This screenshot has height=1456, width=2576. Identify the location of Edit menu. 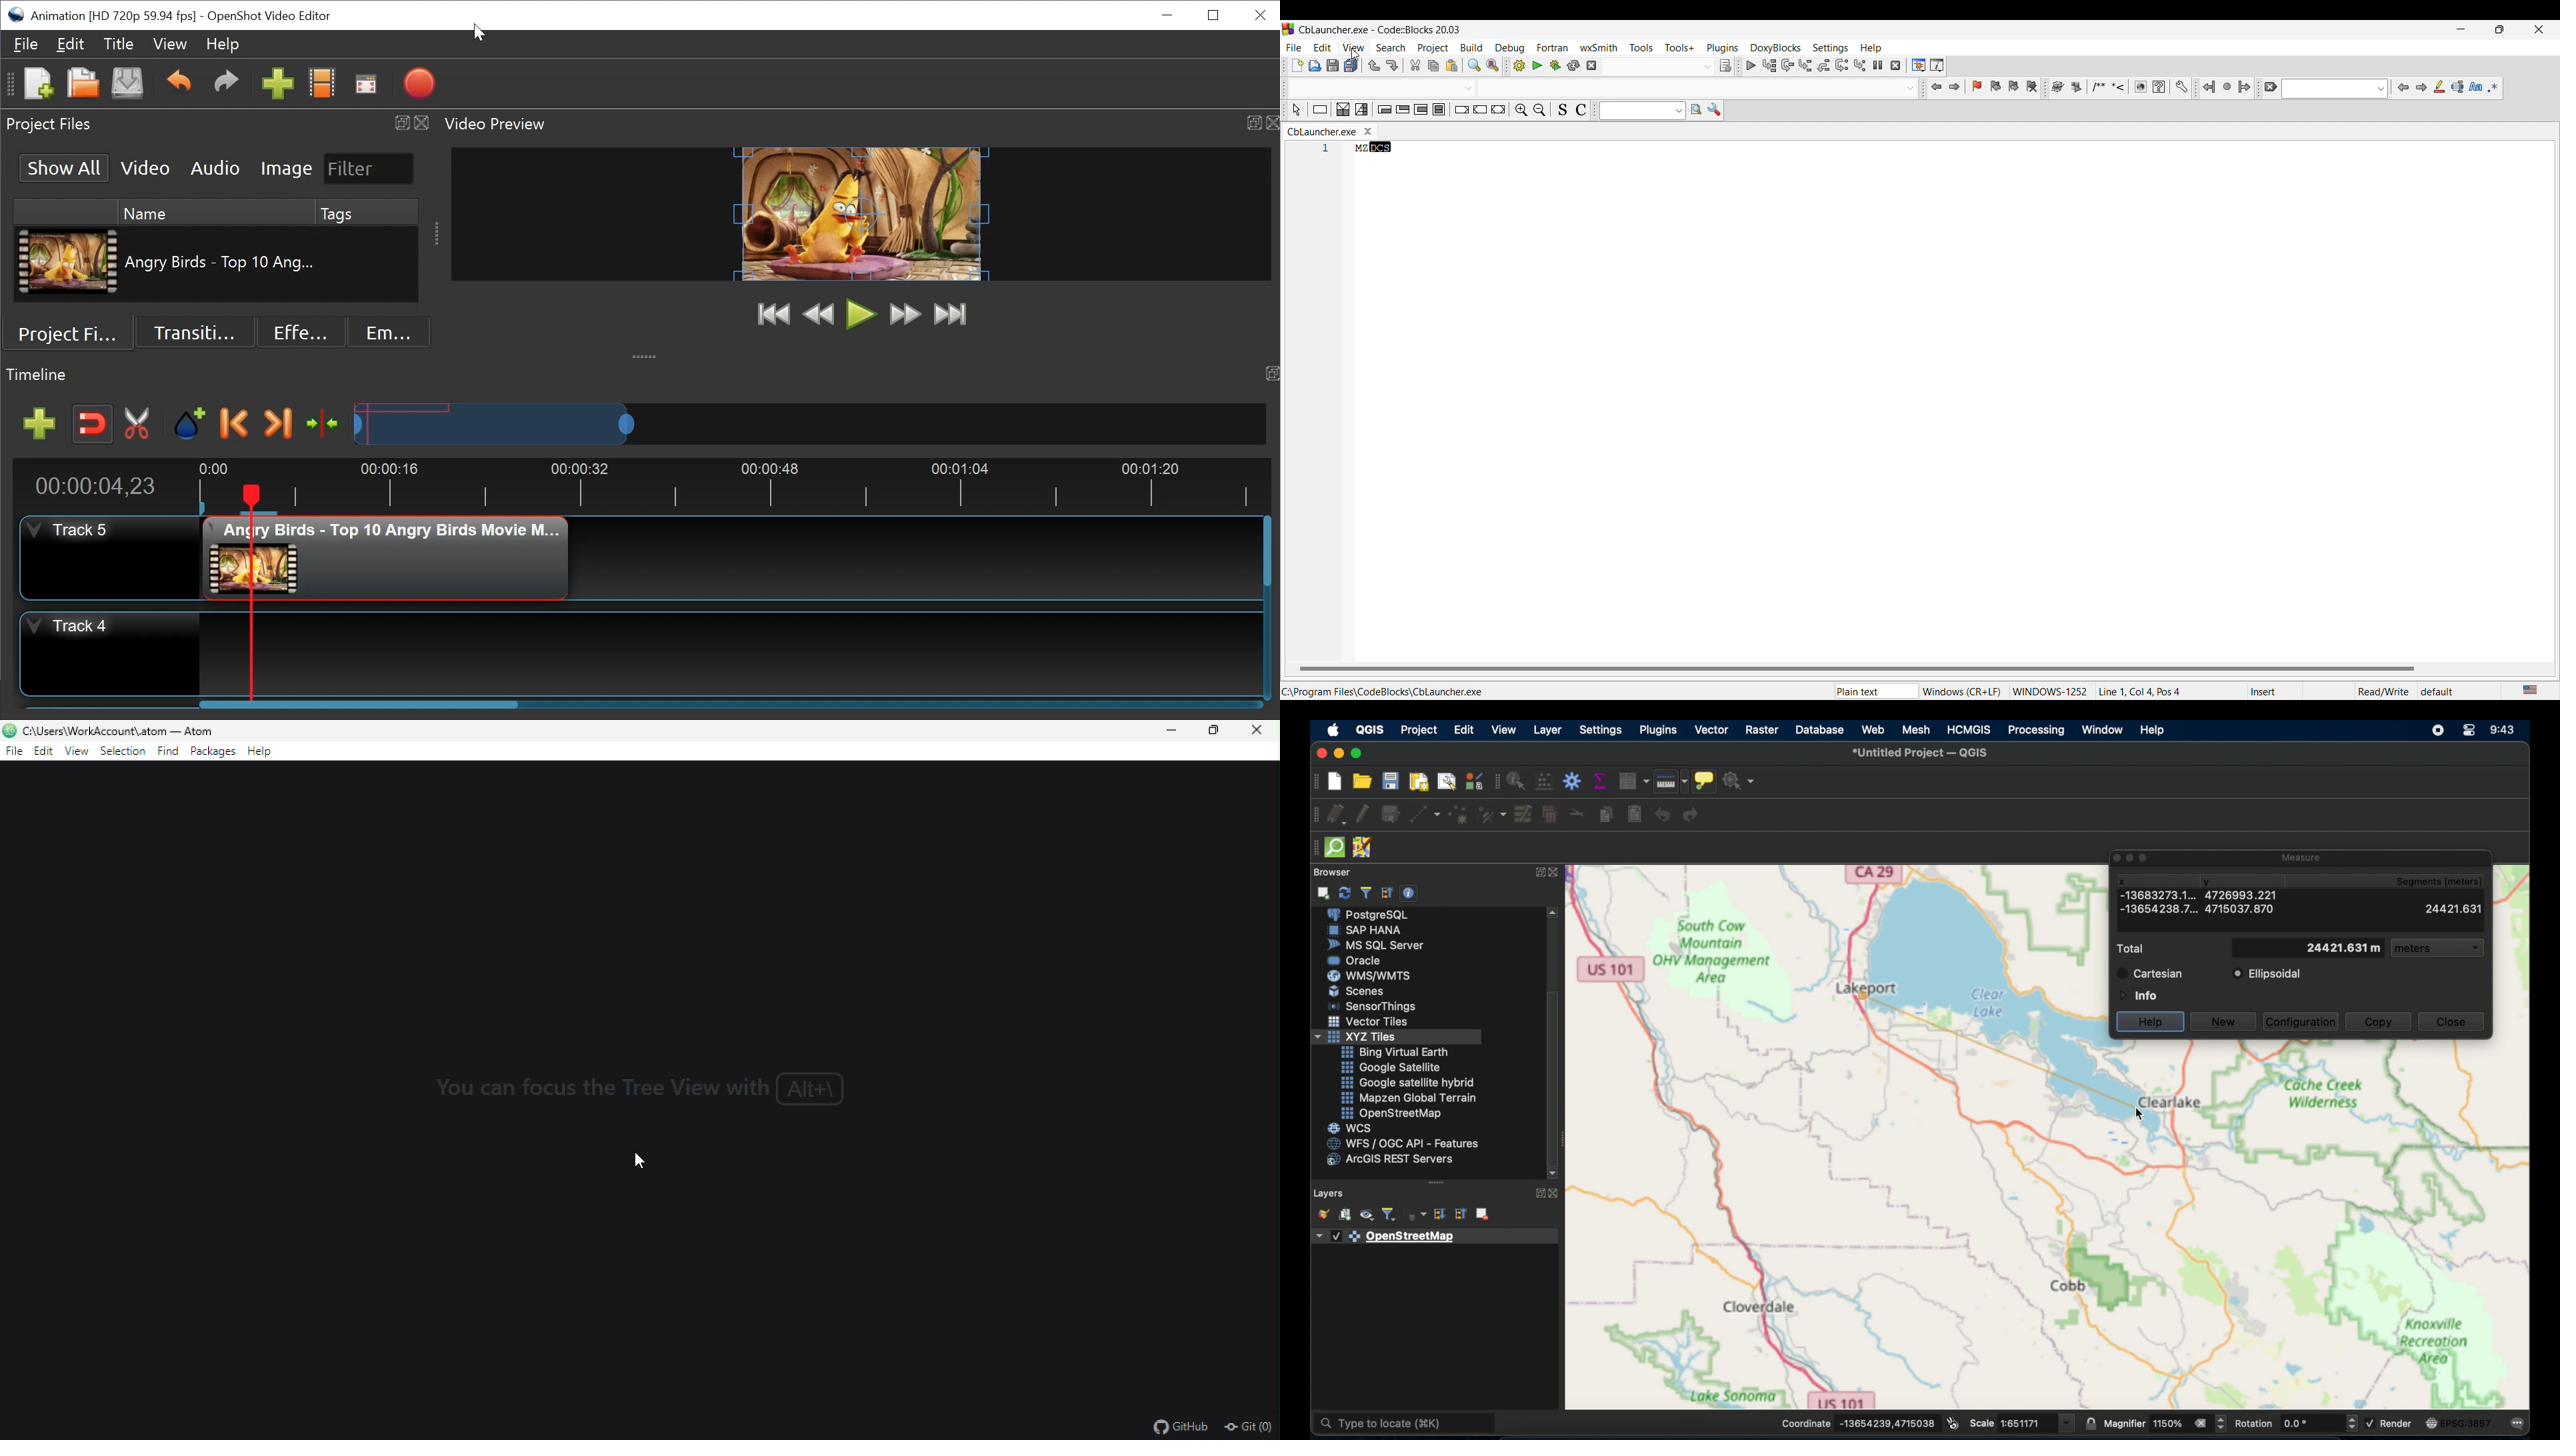
(1322, 47).